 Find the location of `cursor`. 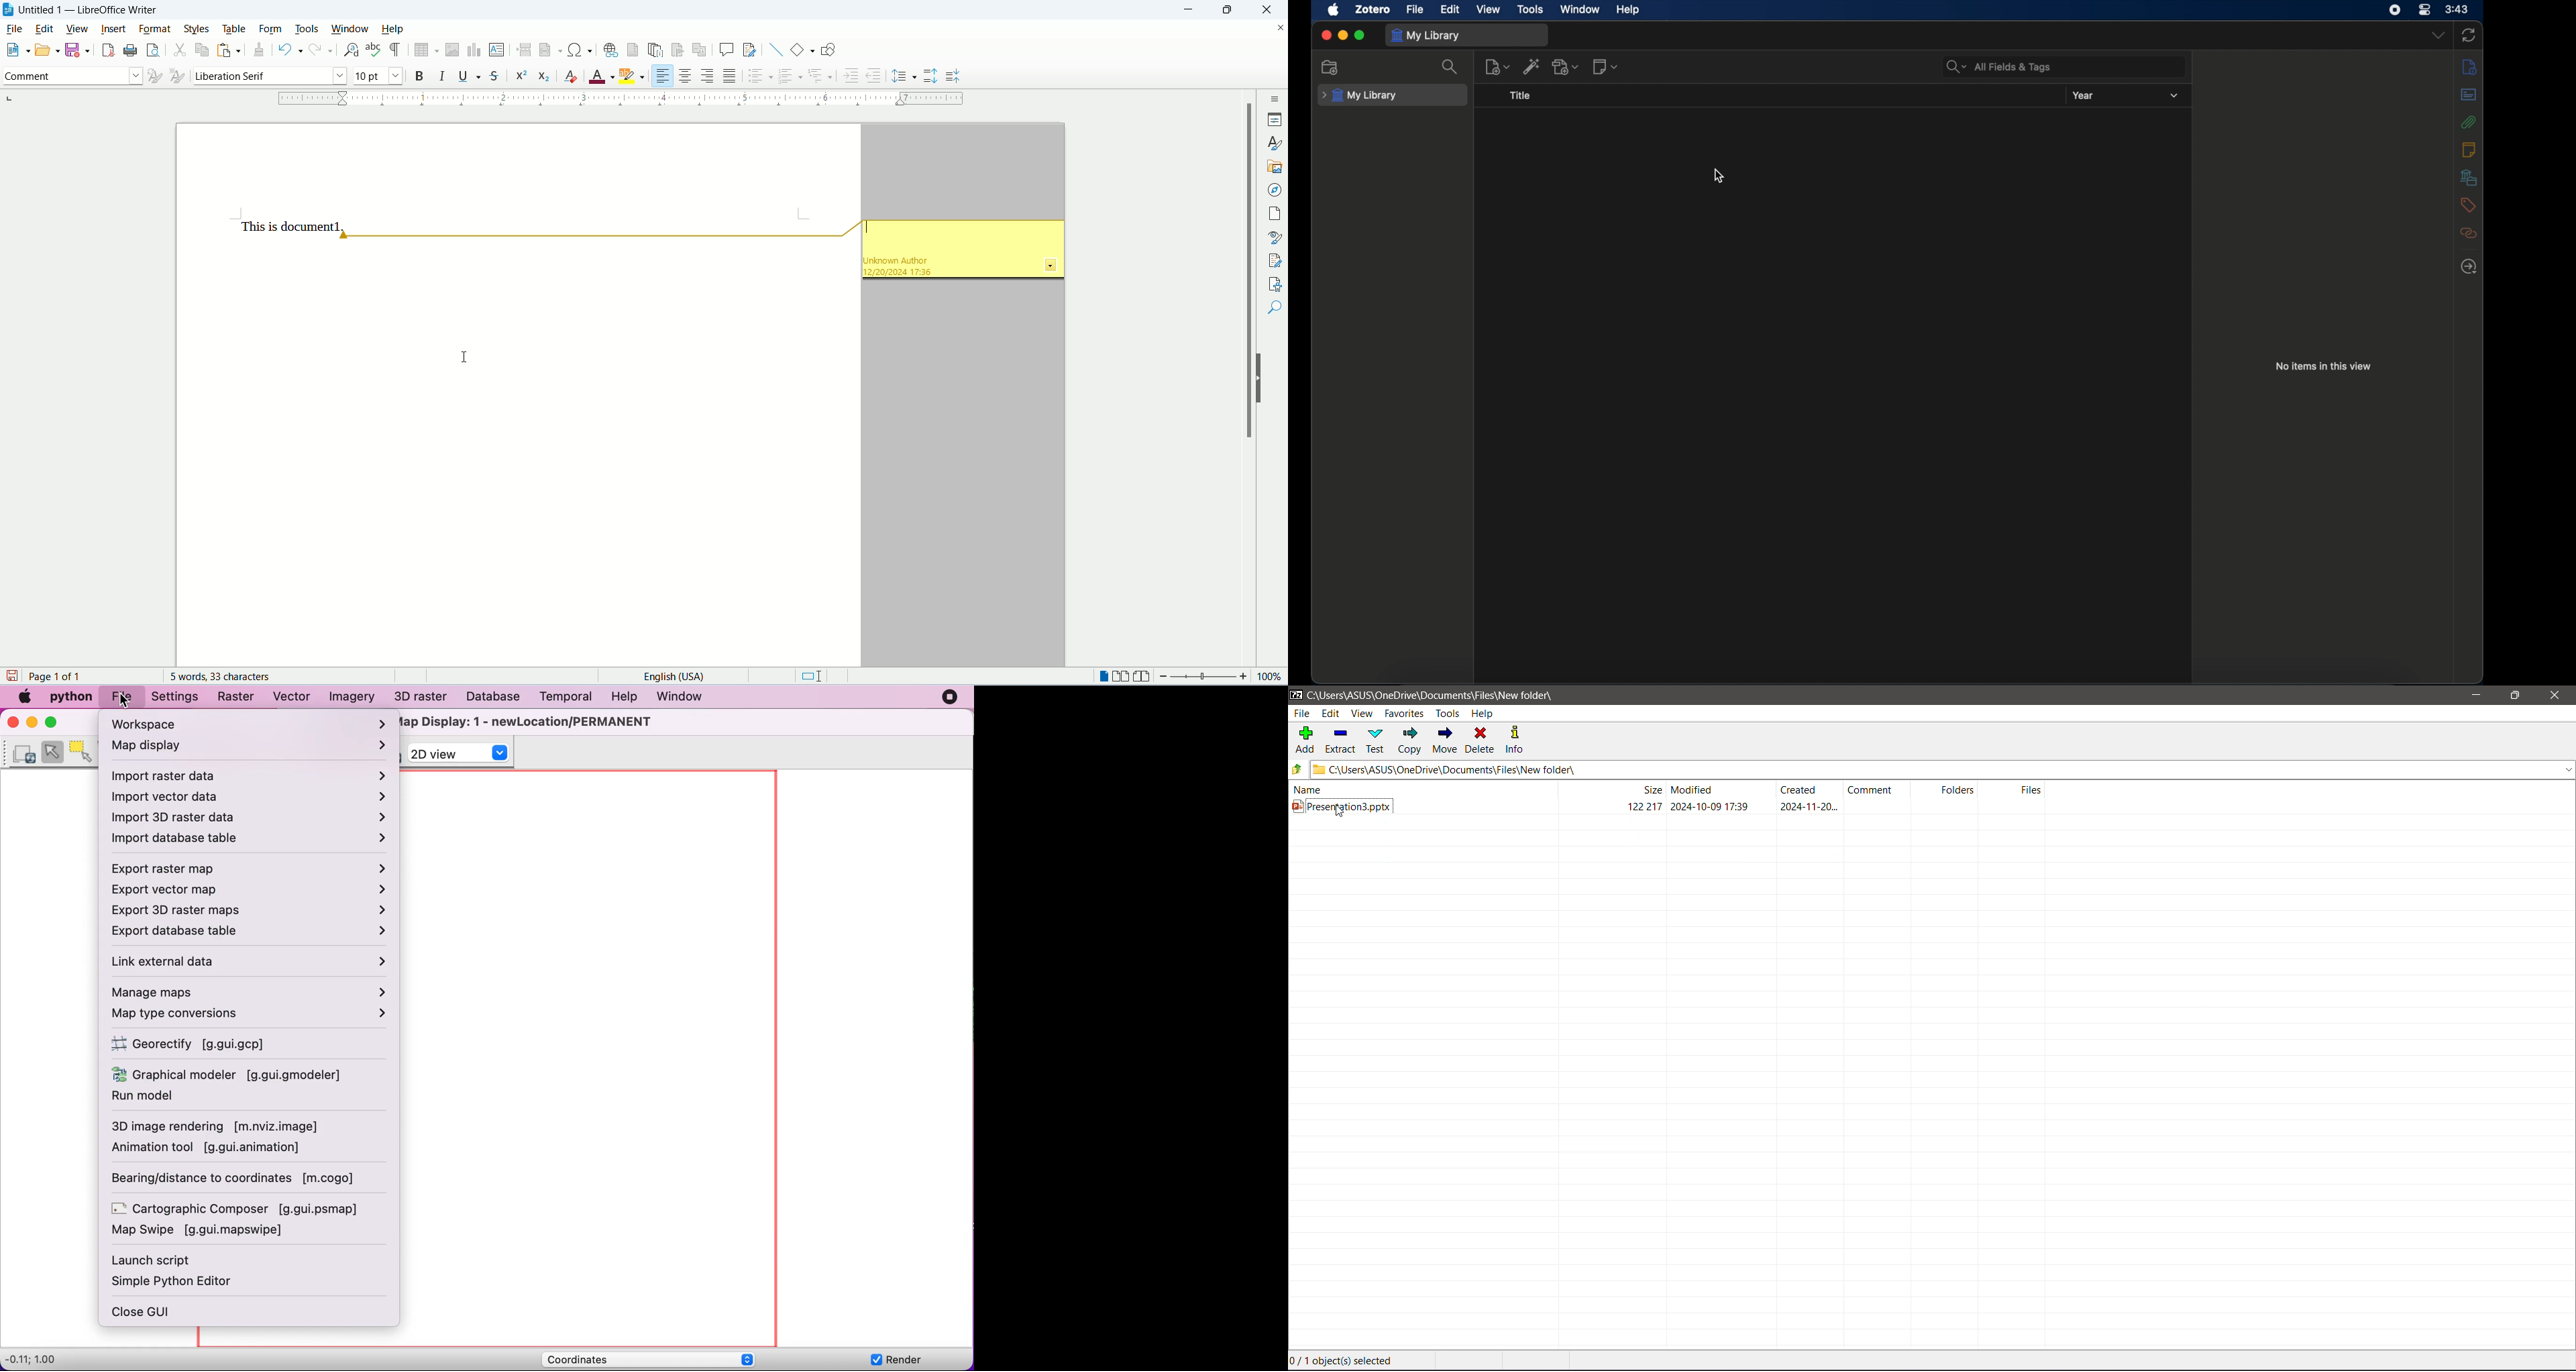

cursor is located at coordinates (1341, 816).